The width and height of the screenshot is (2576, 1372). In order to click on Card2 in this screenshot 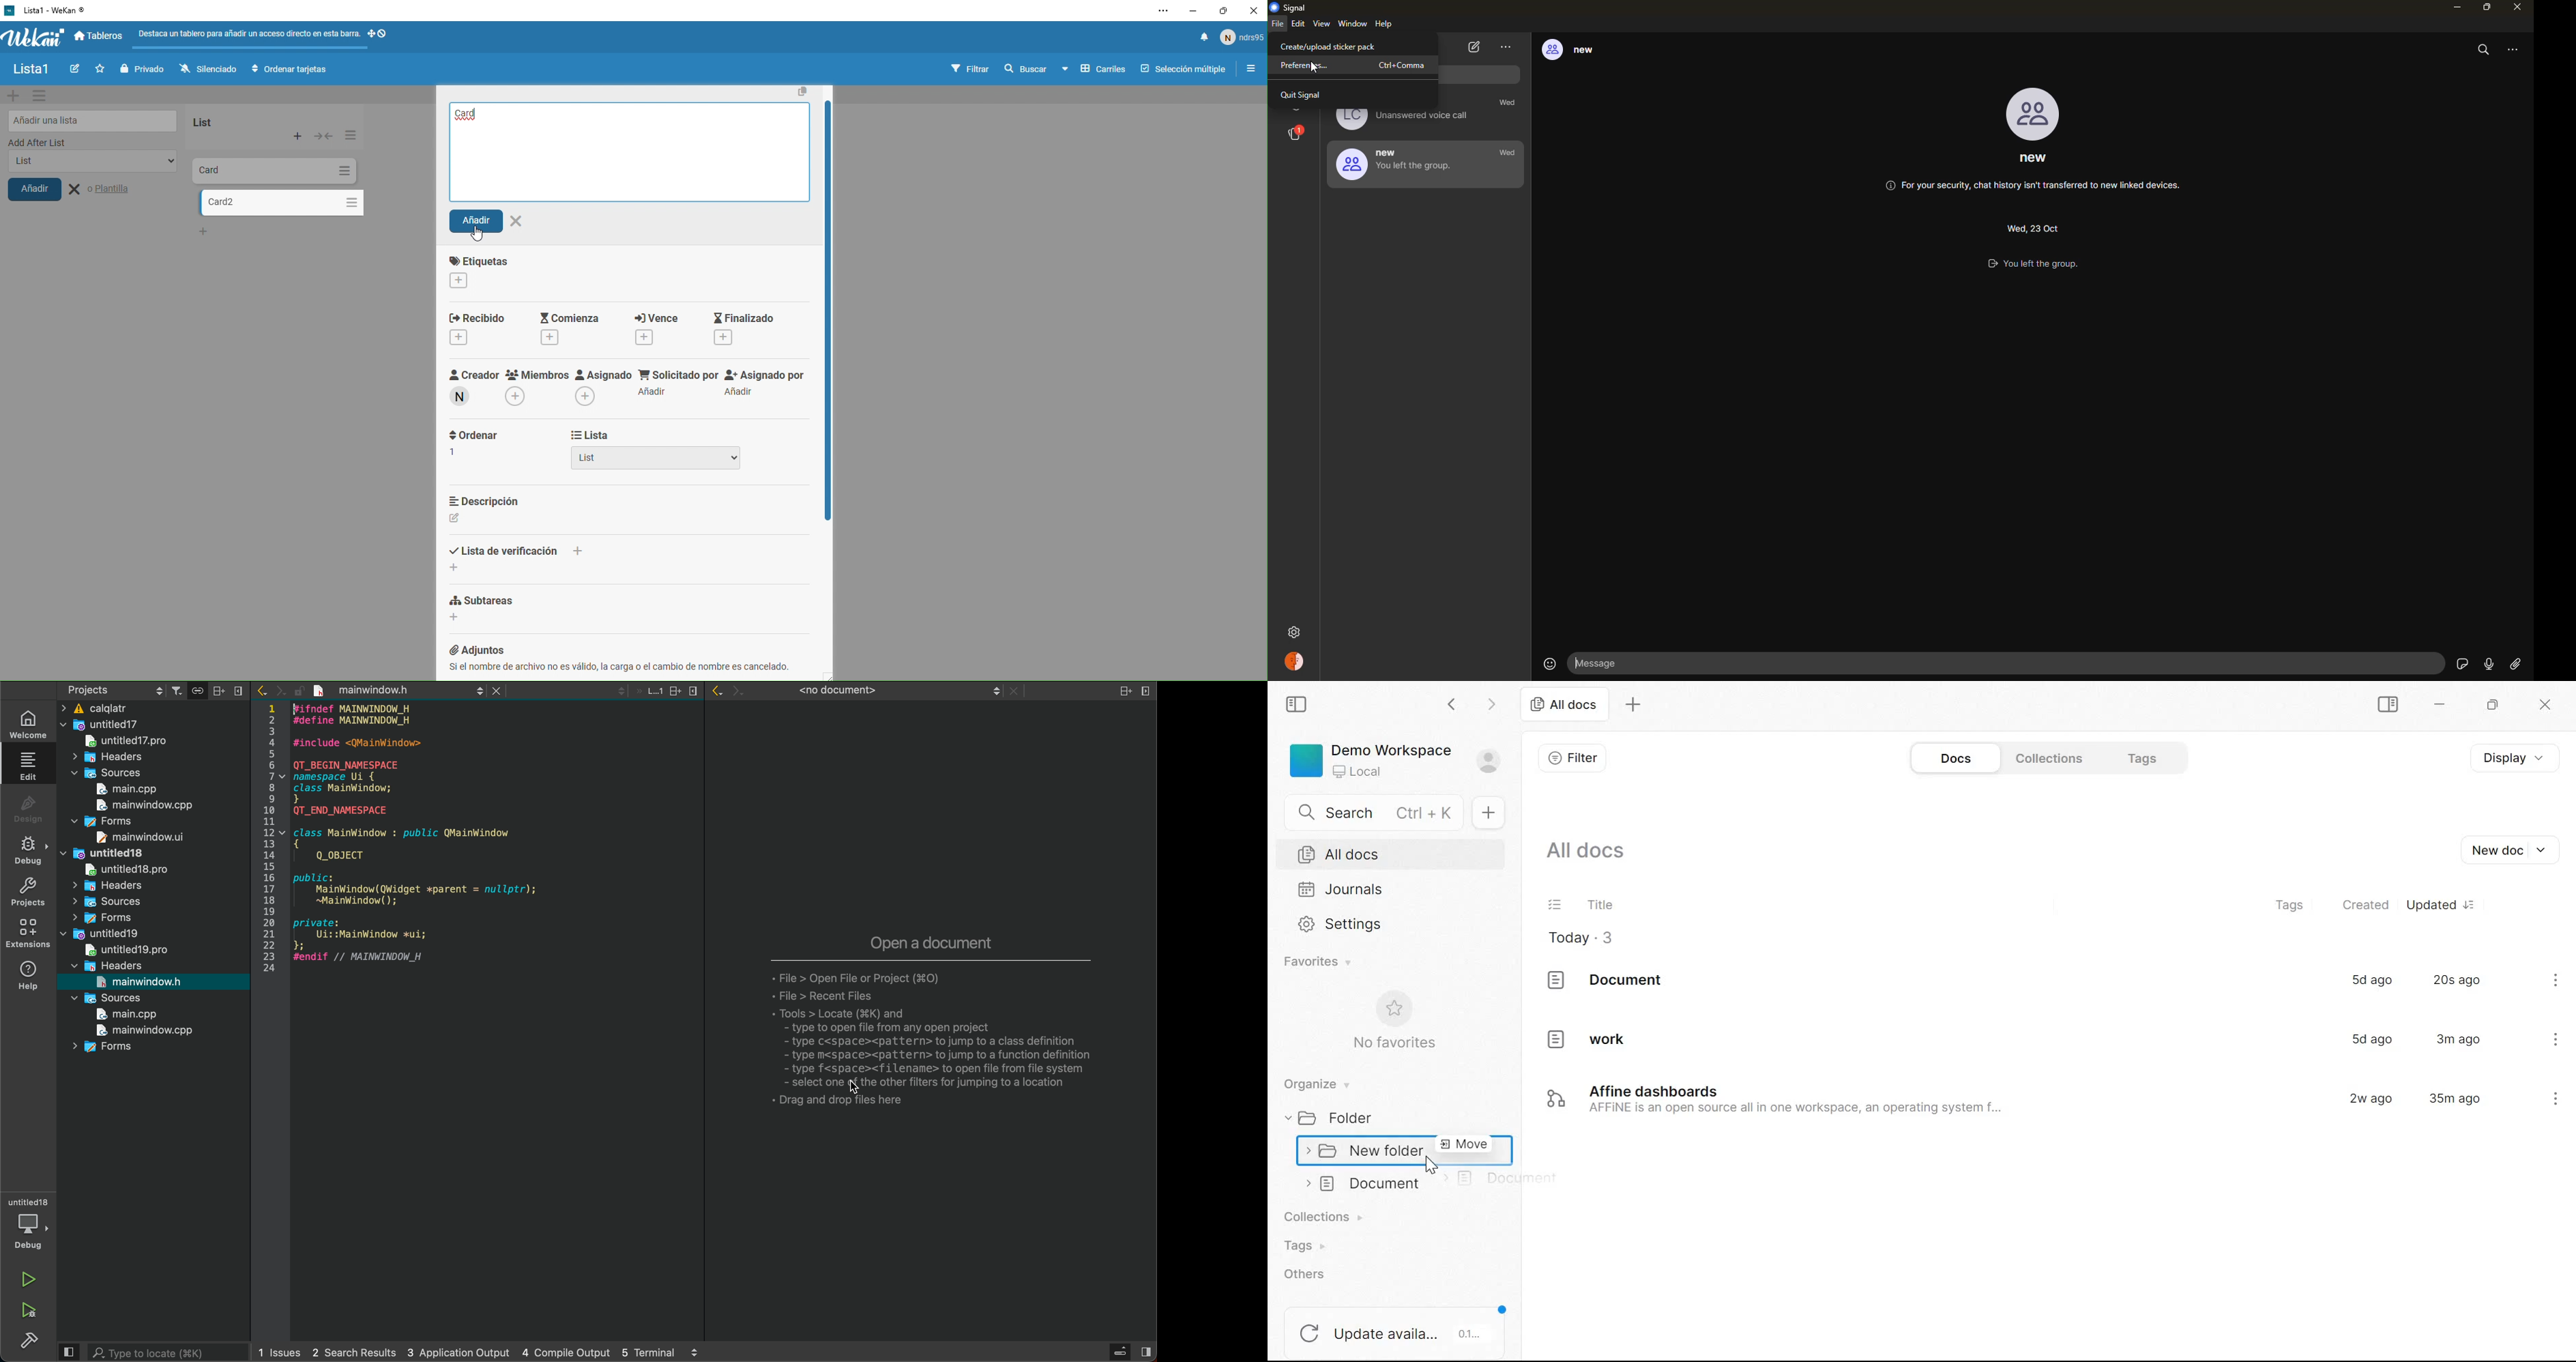, I will do `click(471, 114)`.